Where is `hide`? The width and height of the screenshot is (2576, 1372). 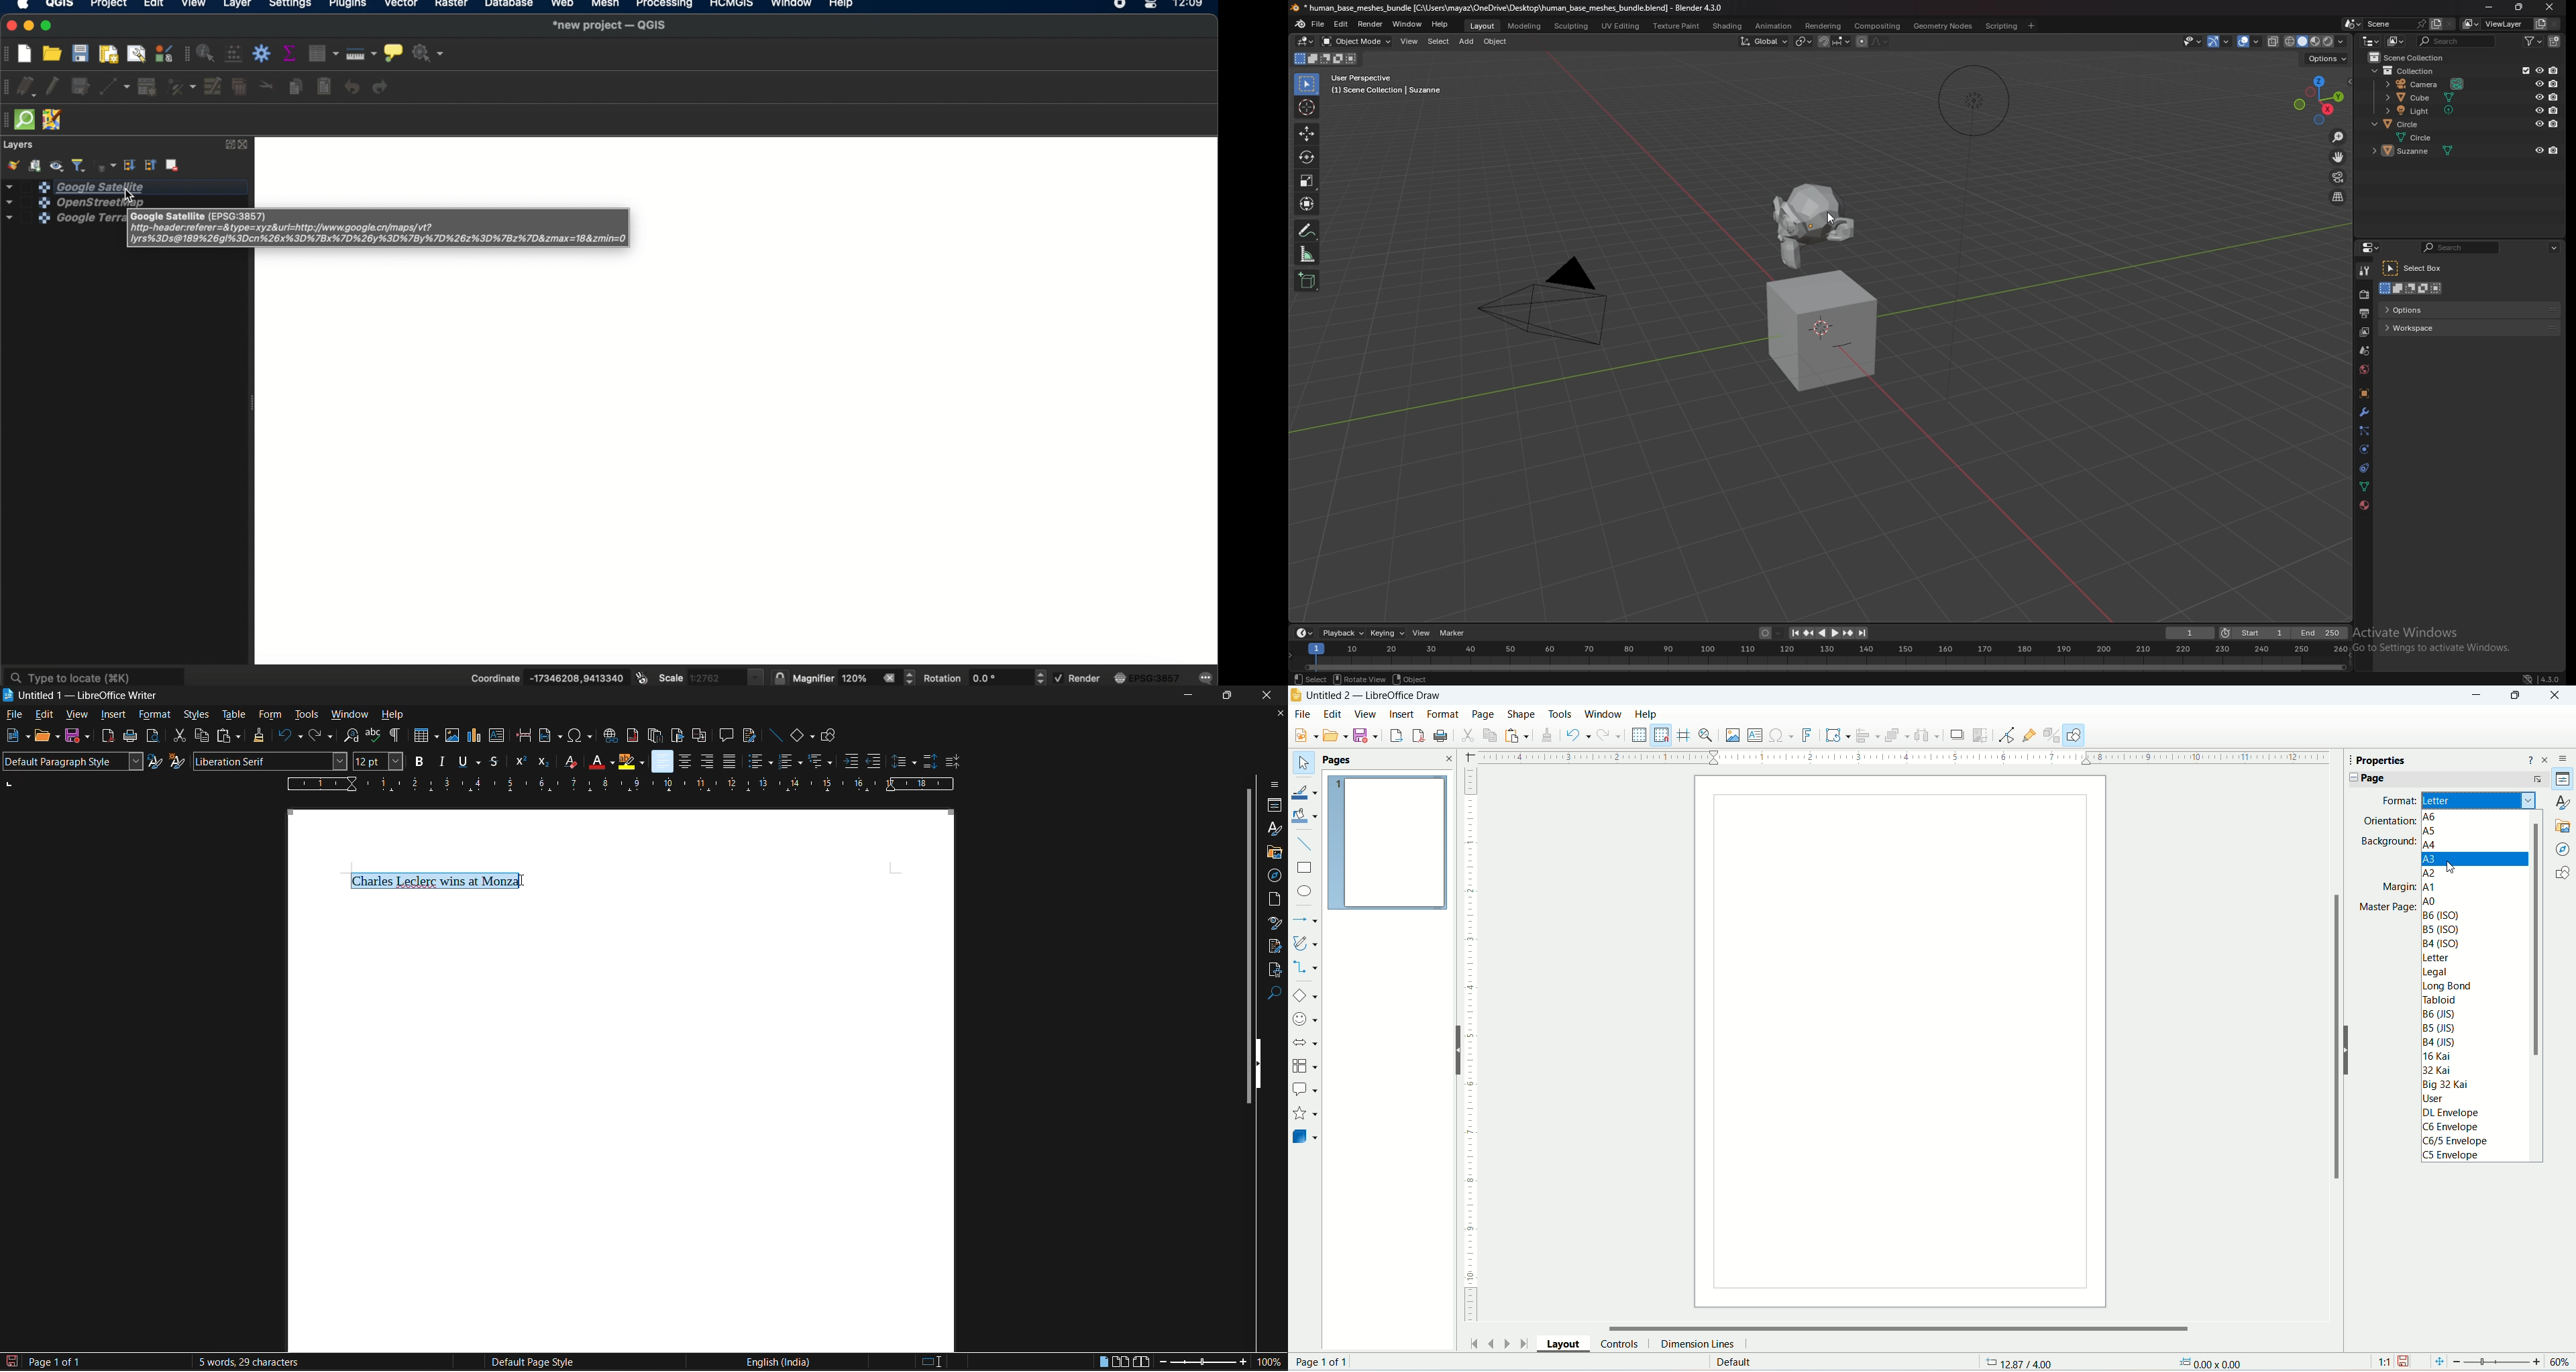
hide is located at coordinates (1262, 1062).